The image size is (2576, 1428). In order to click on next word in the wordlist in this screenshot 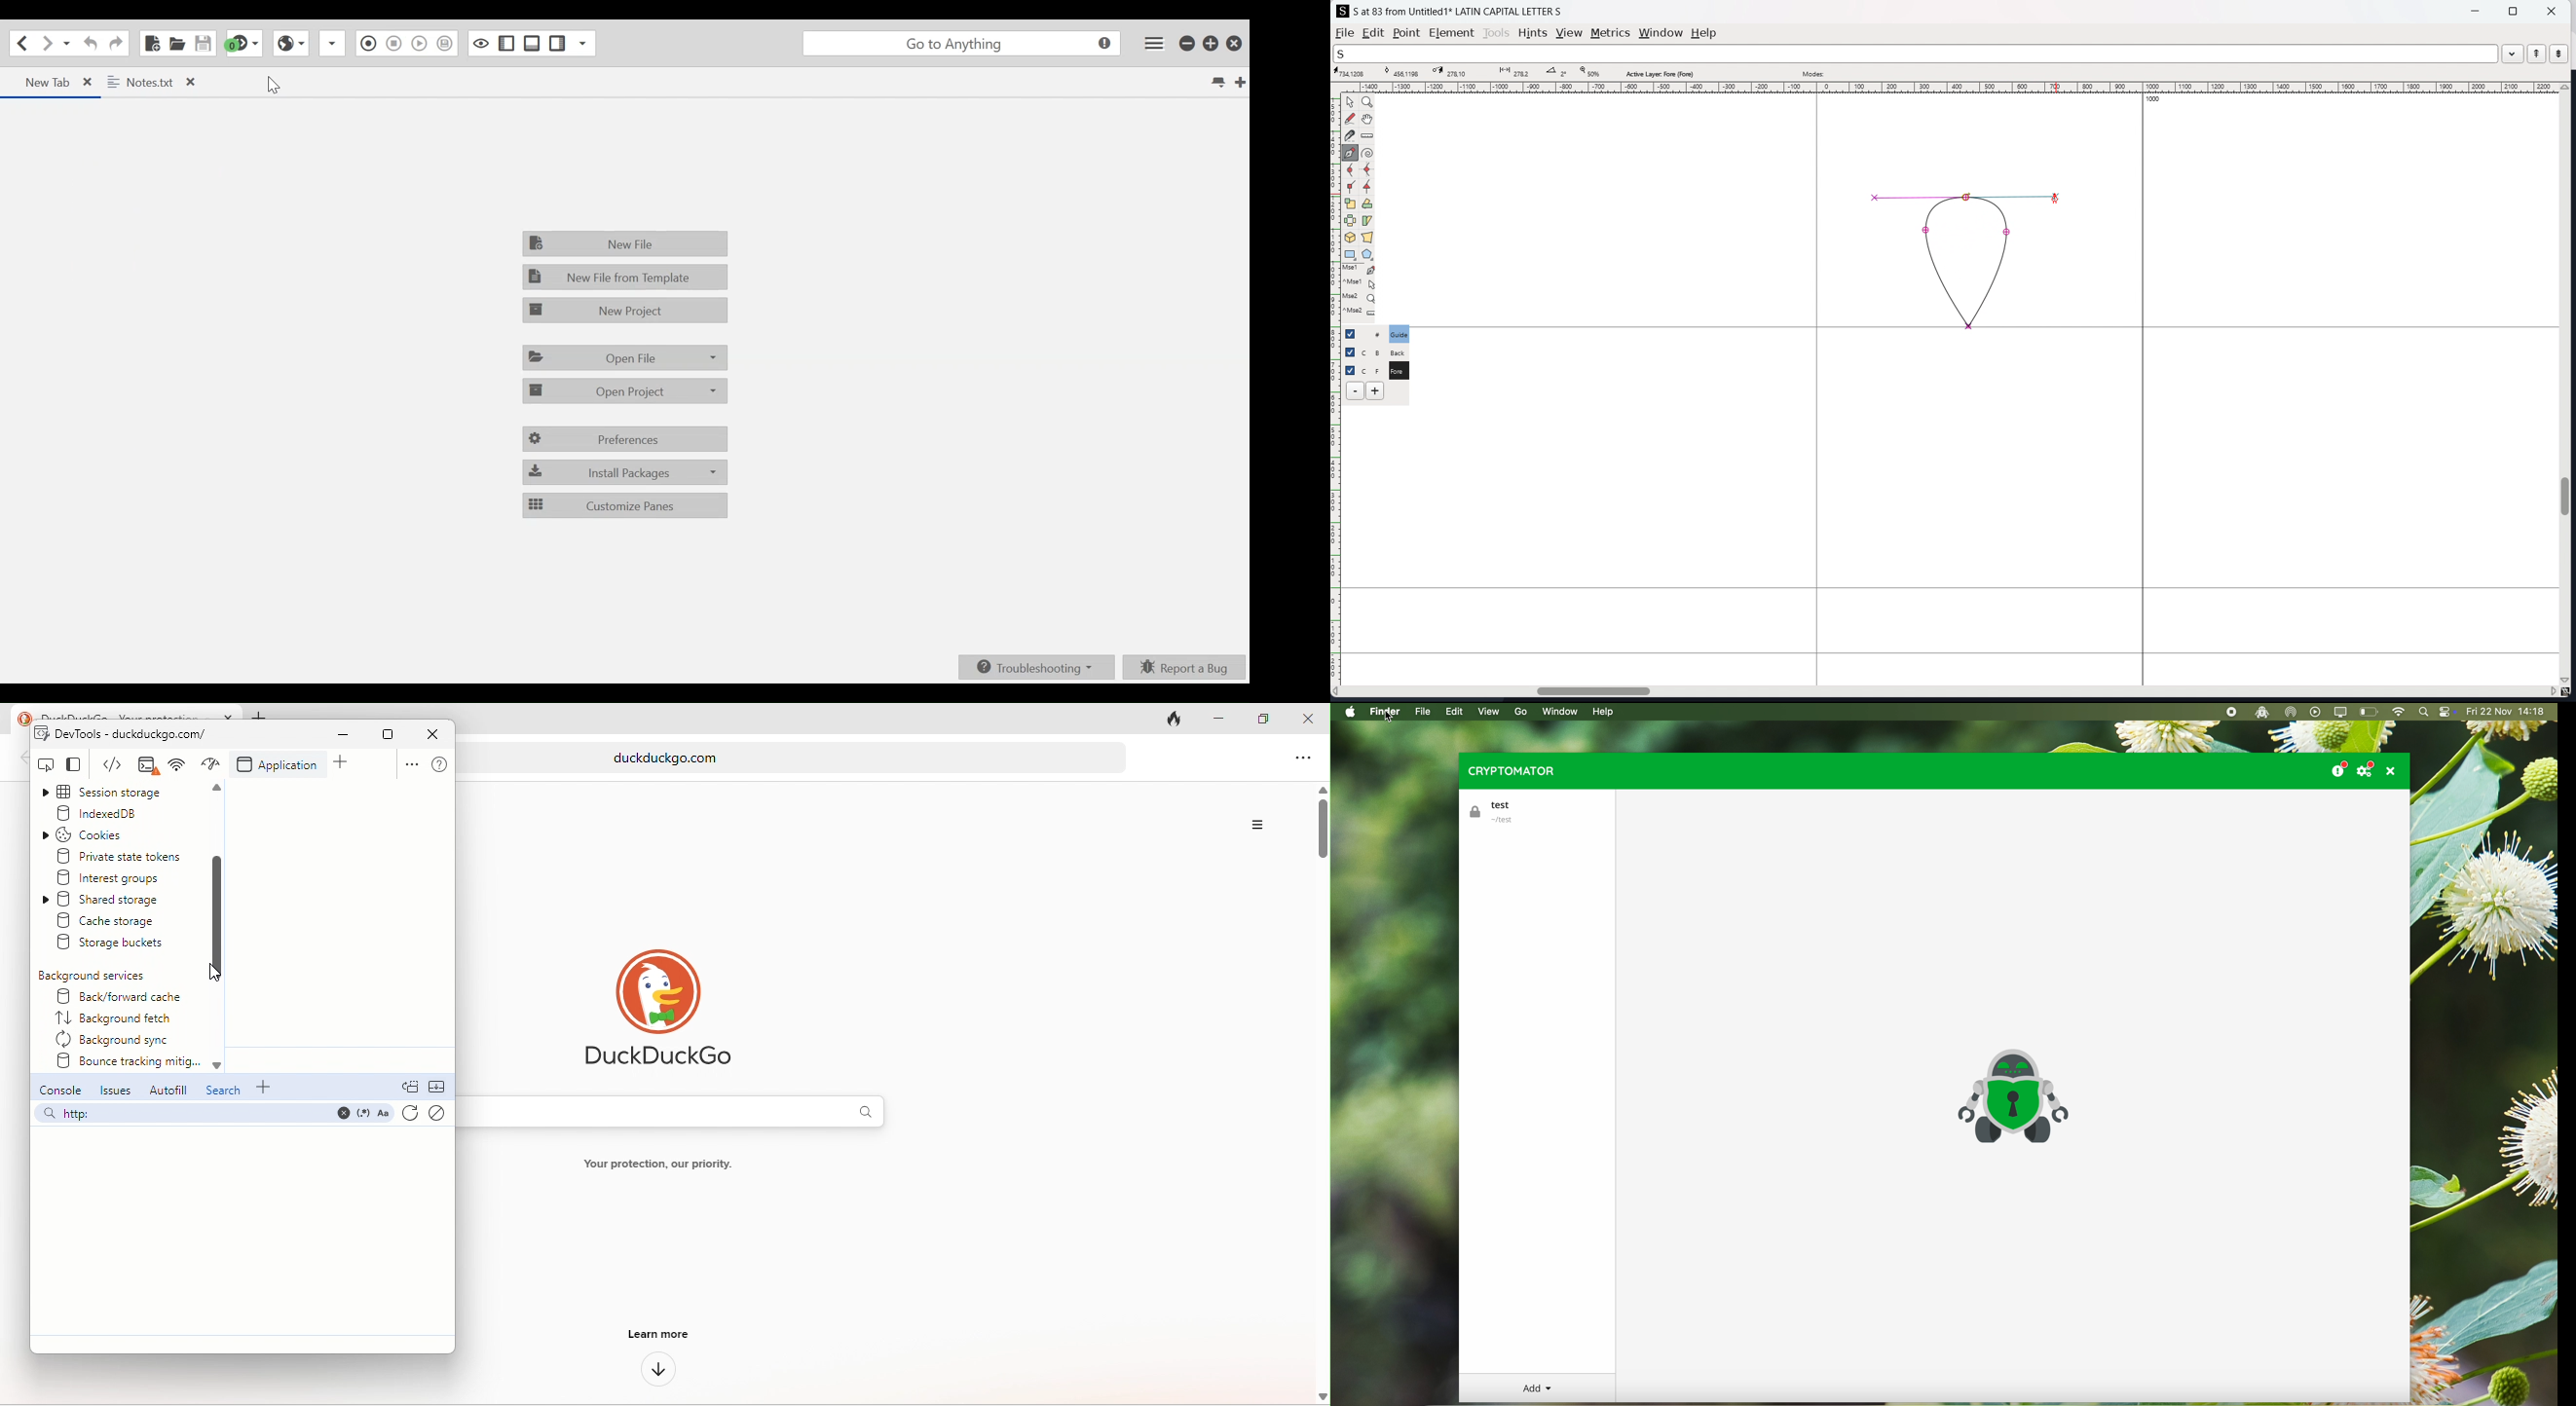, I will do `click(2559, 53)`.